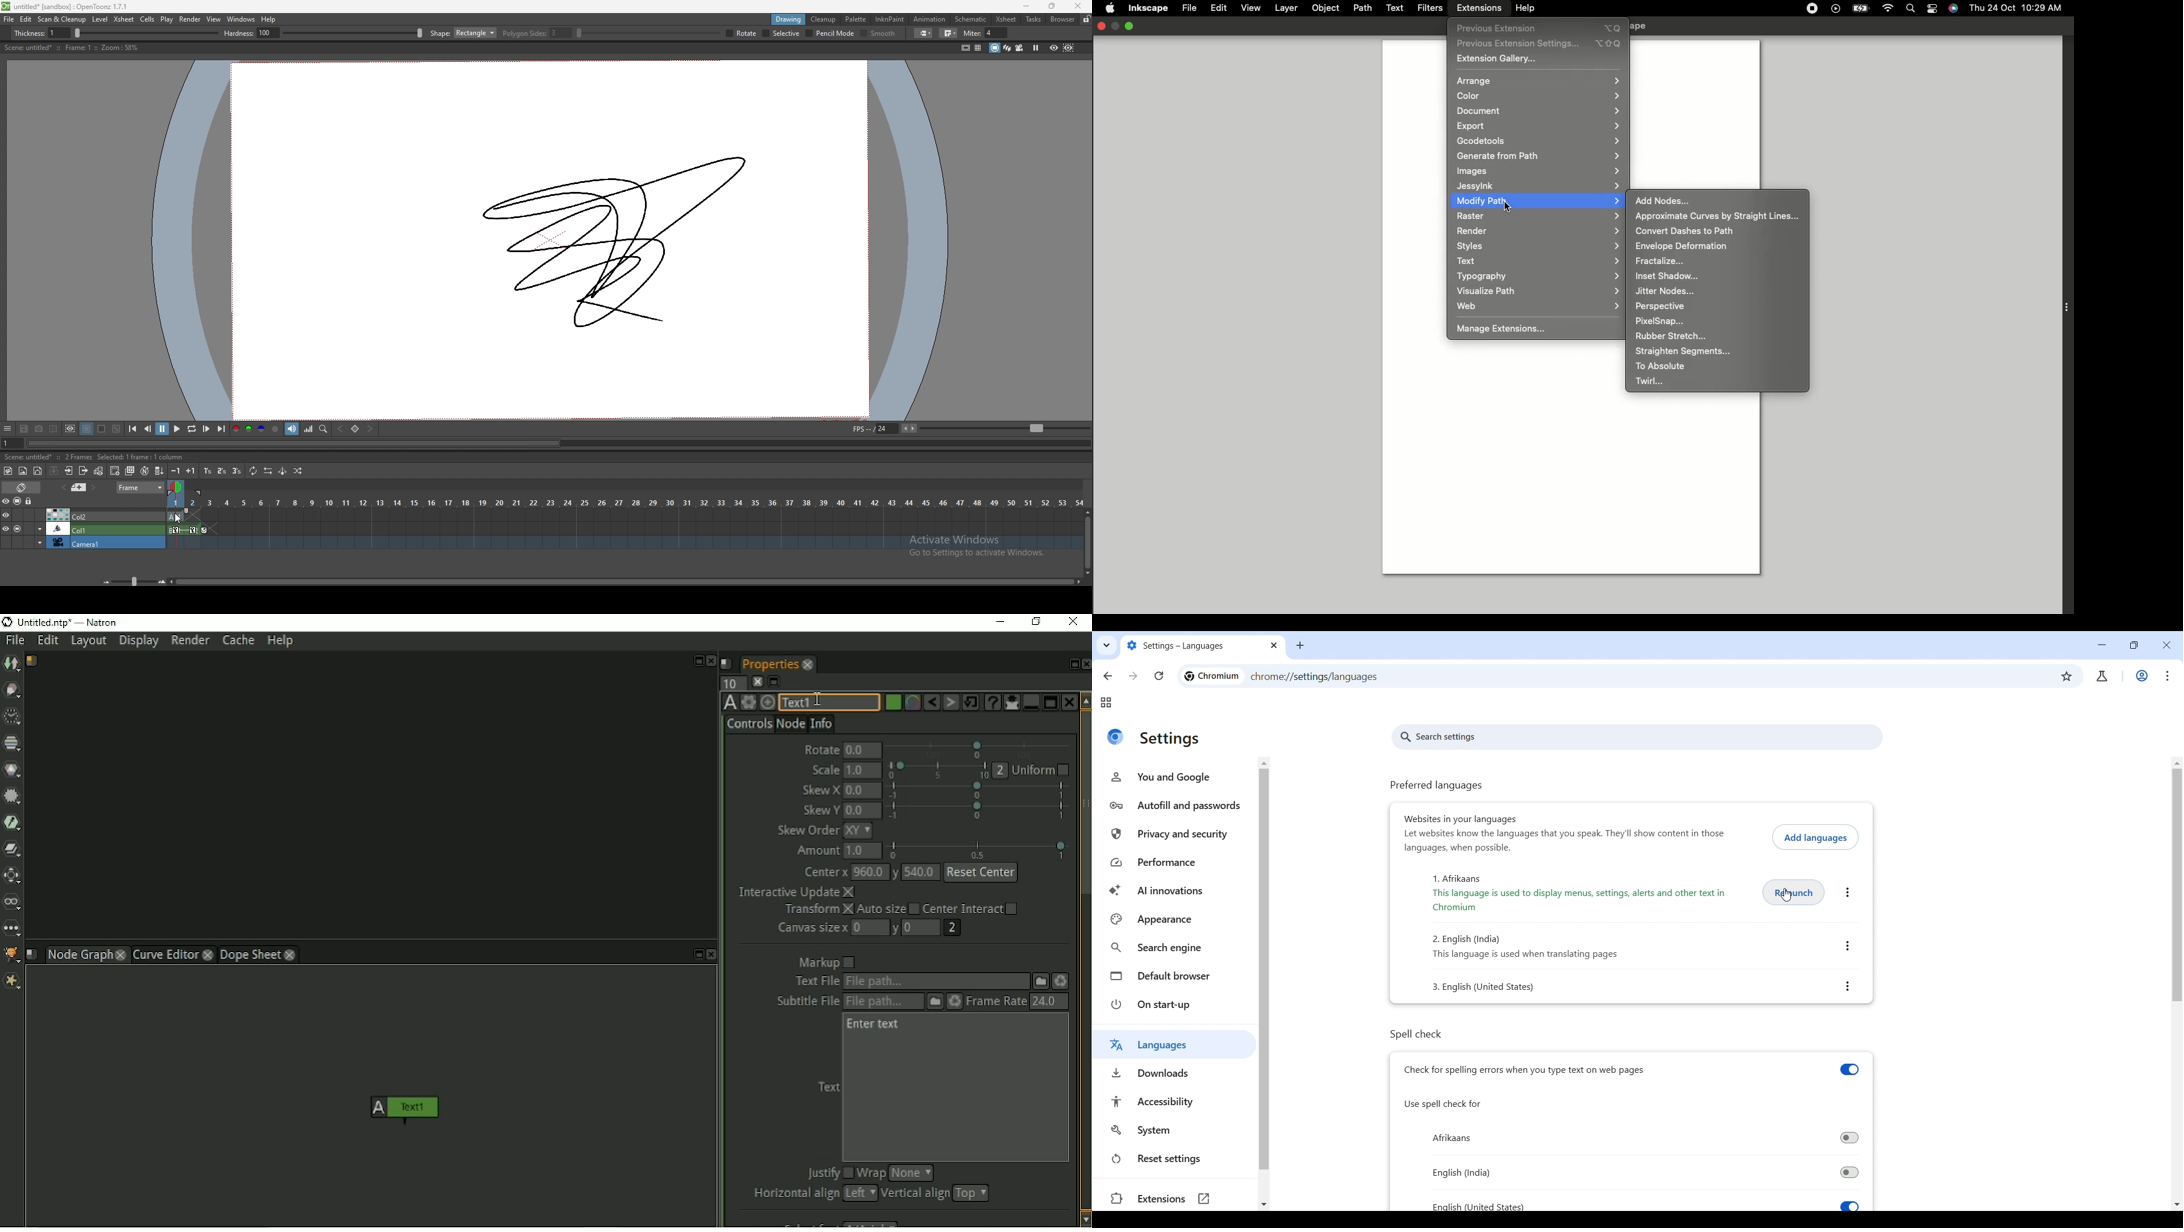  I want to click on Search, so click(1908, 10).